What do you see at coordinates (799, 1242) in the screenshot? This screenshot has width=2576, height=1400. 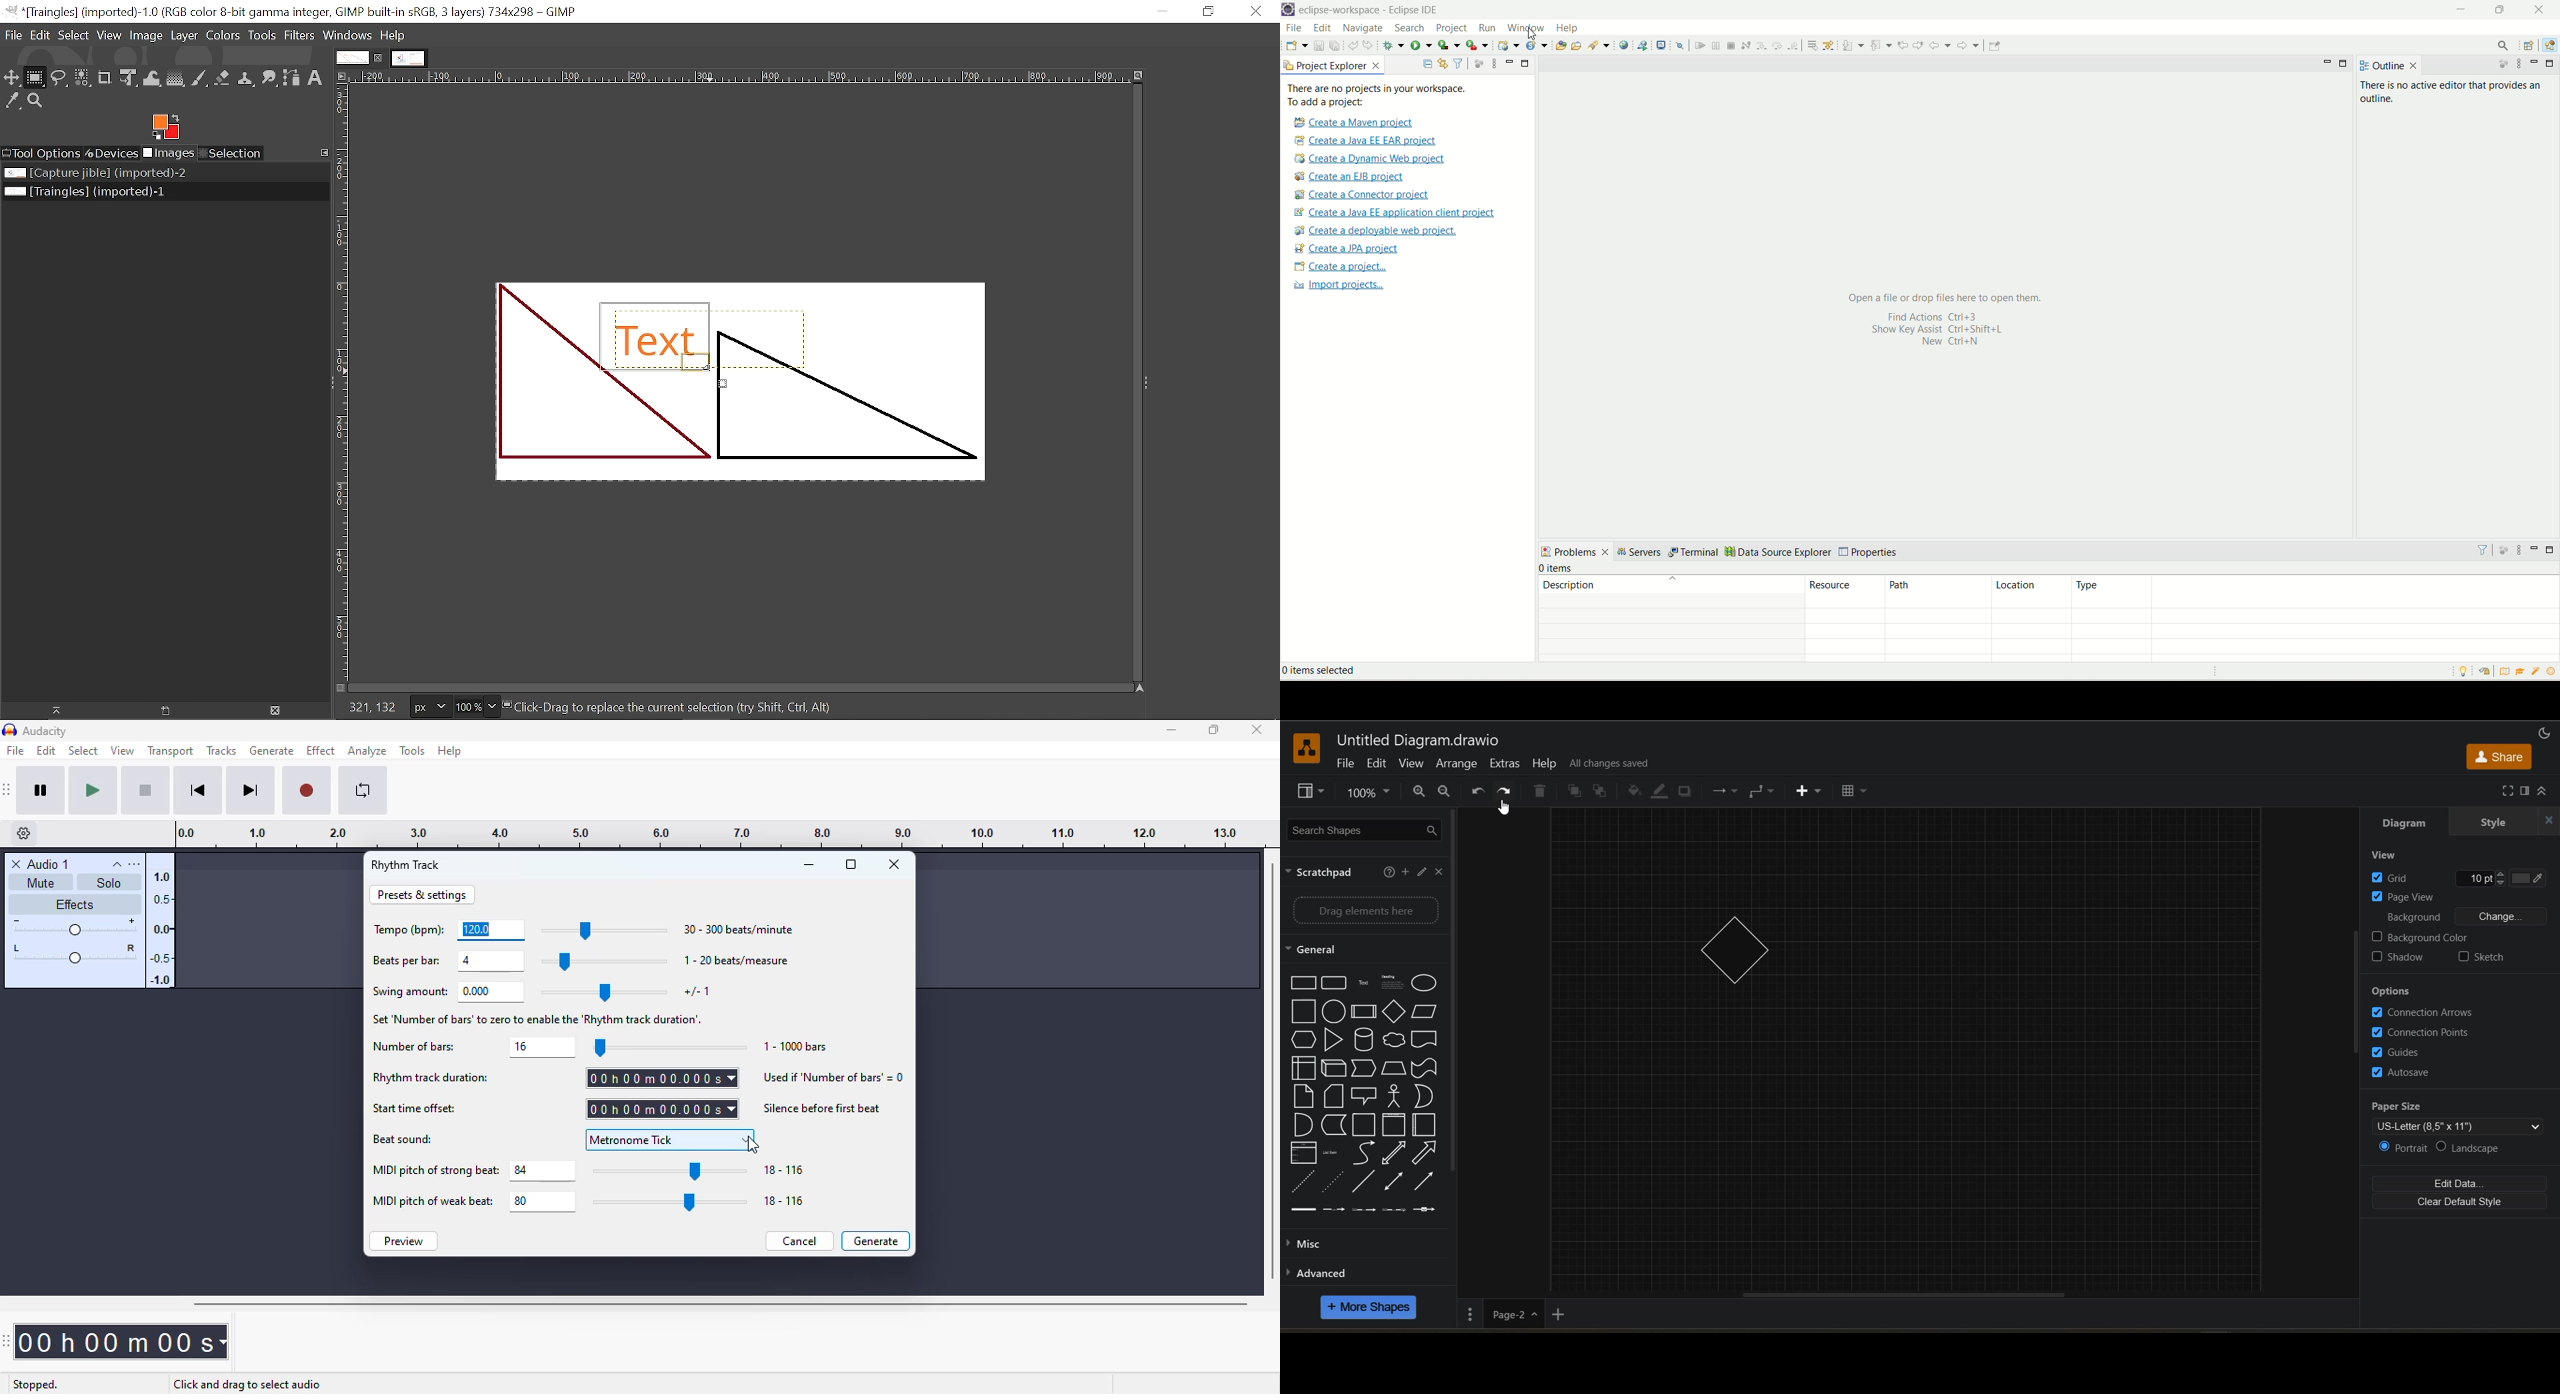 I see `cancel` at bounding box center [799, 1242].